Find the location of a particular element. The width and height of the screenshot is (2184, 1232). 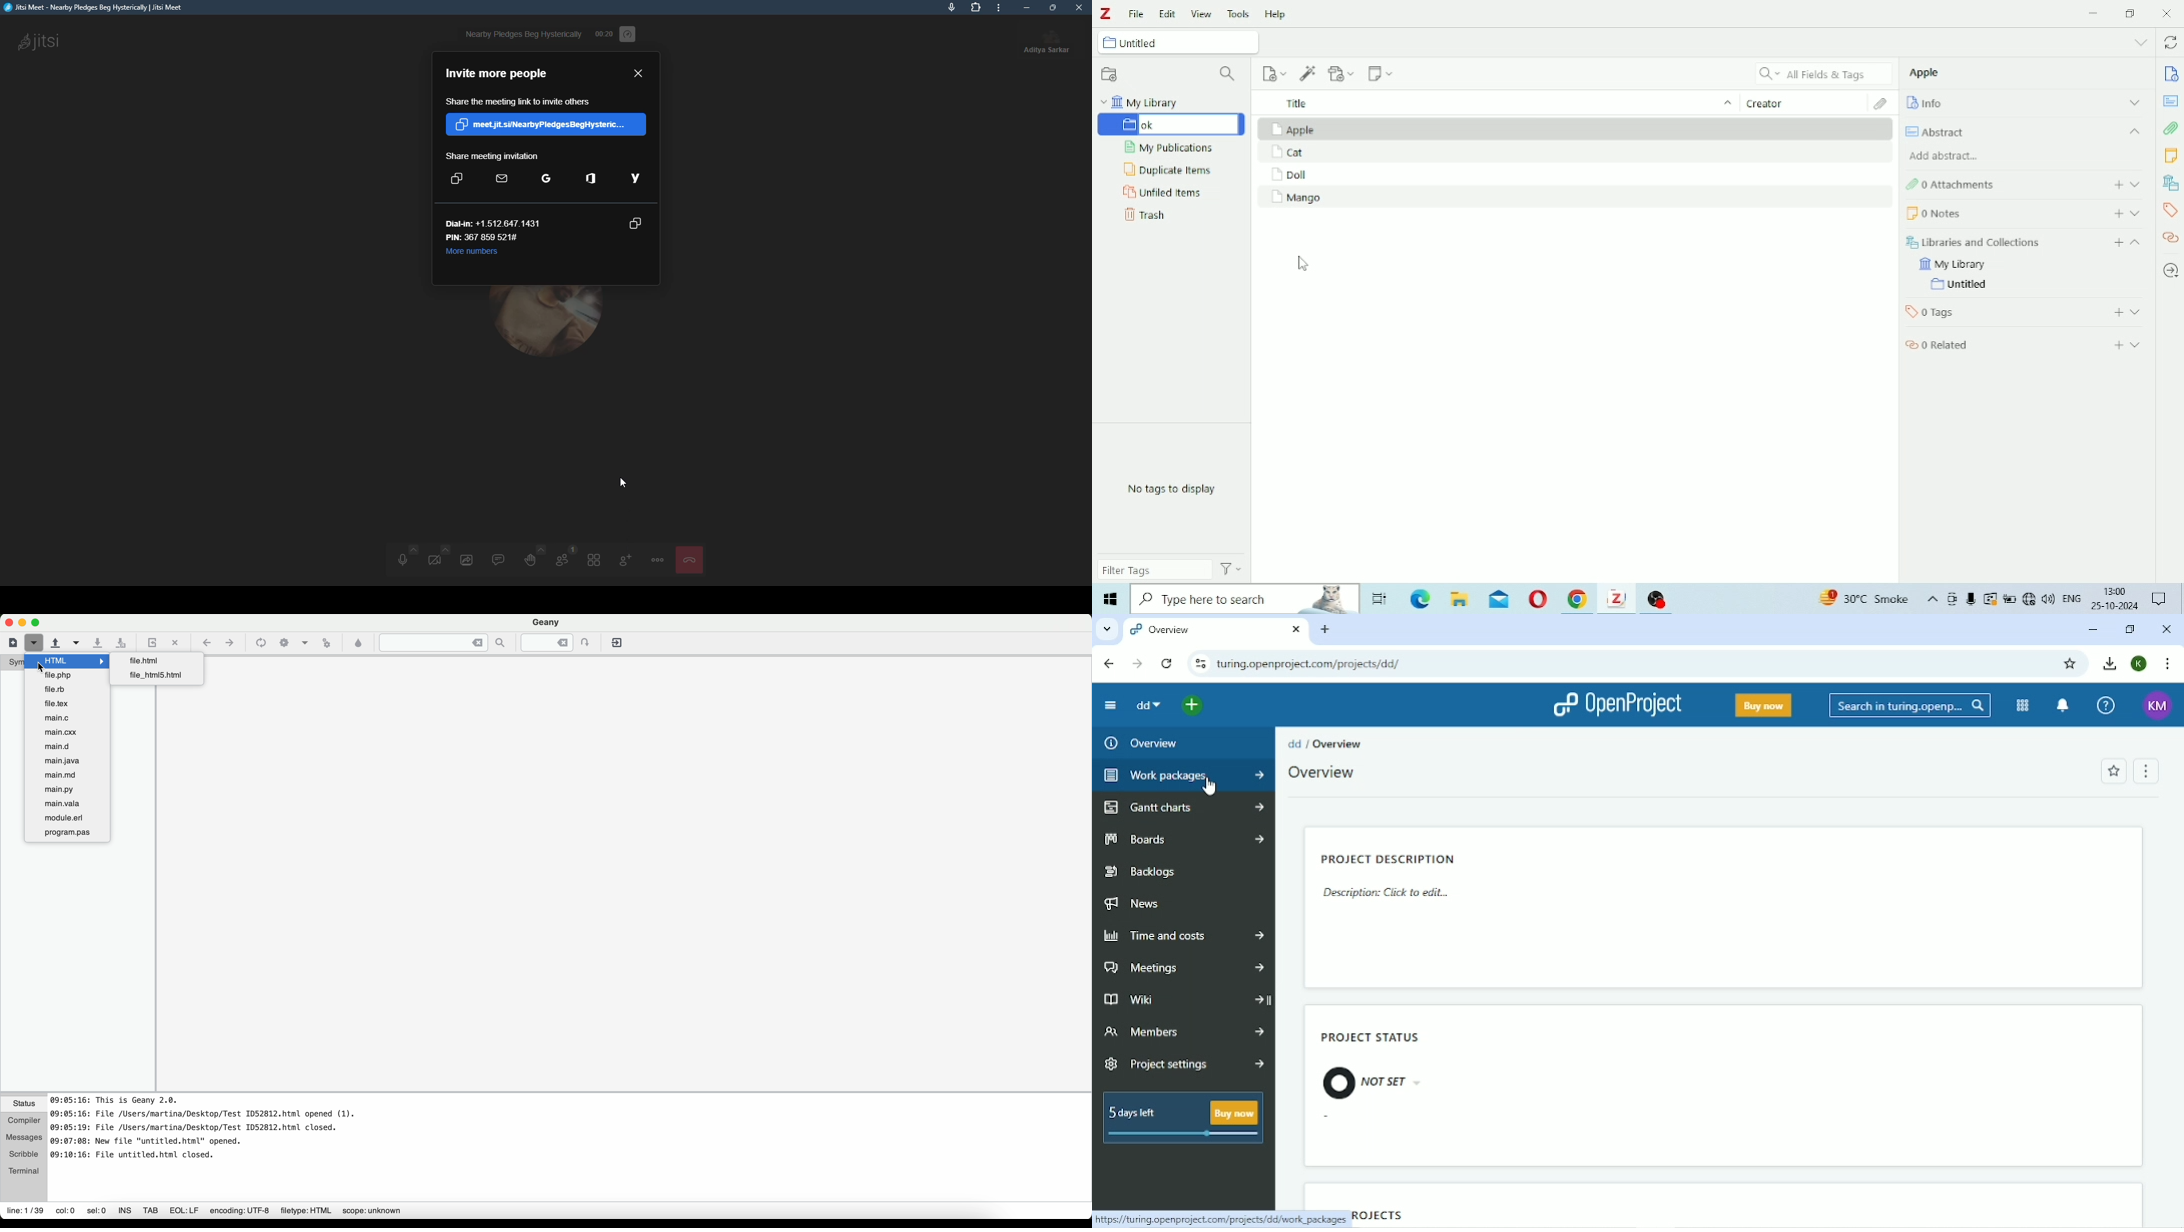

Abstract is located at coordinates (2025, 131).